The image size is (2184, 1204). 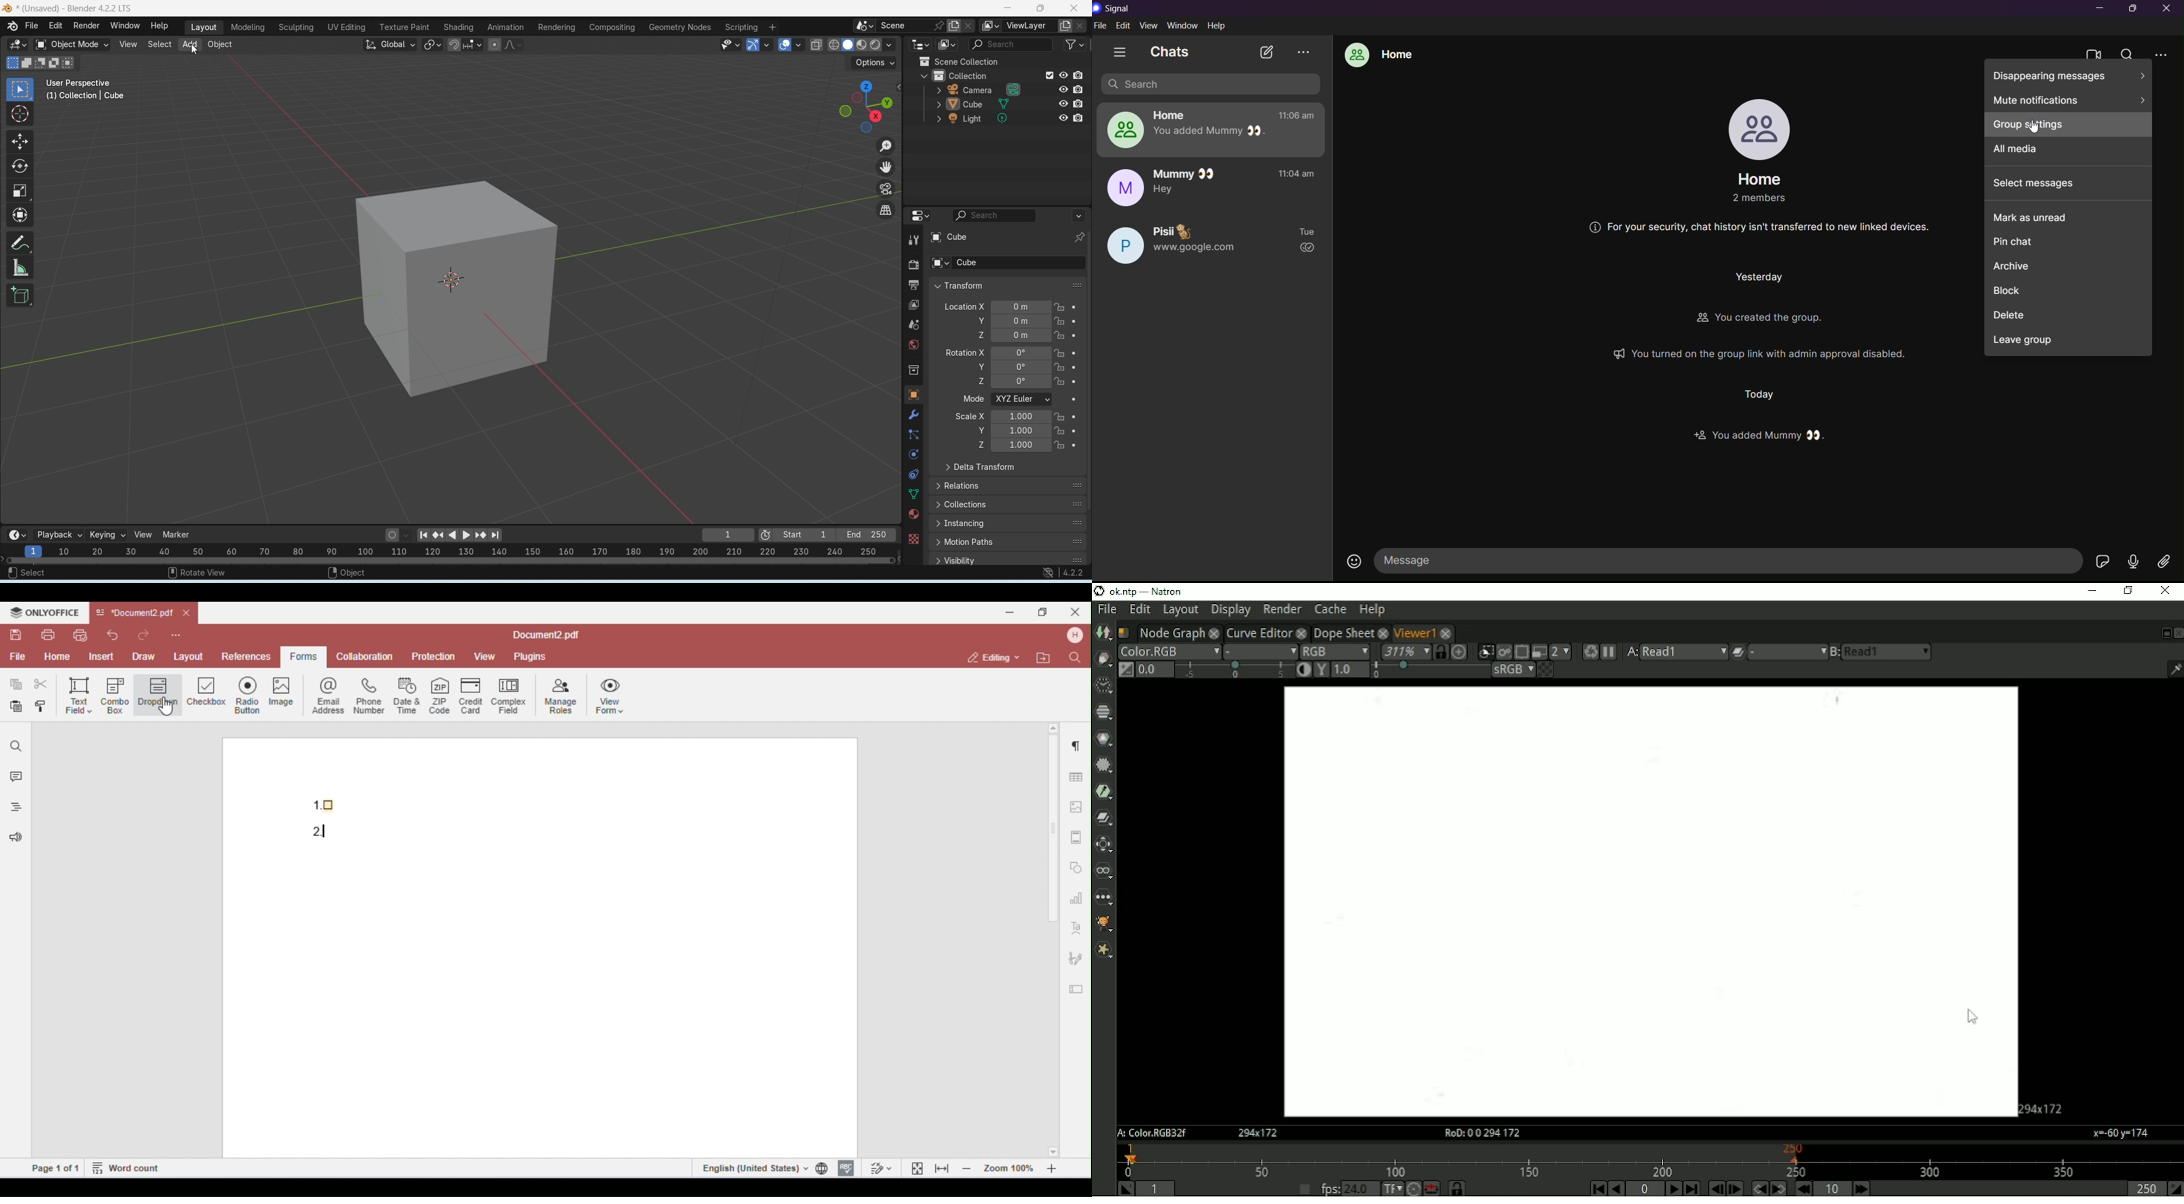 What do you see at coordinates (981, 380) in the screenshot?
I see `Rotation Z axis` at bounding box center [981, 380].